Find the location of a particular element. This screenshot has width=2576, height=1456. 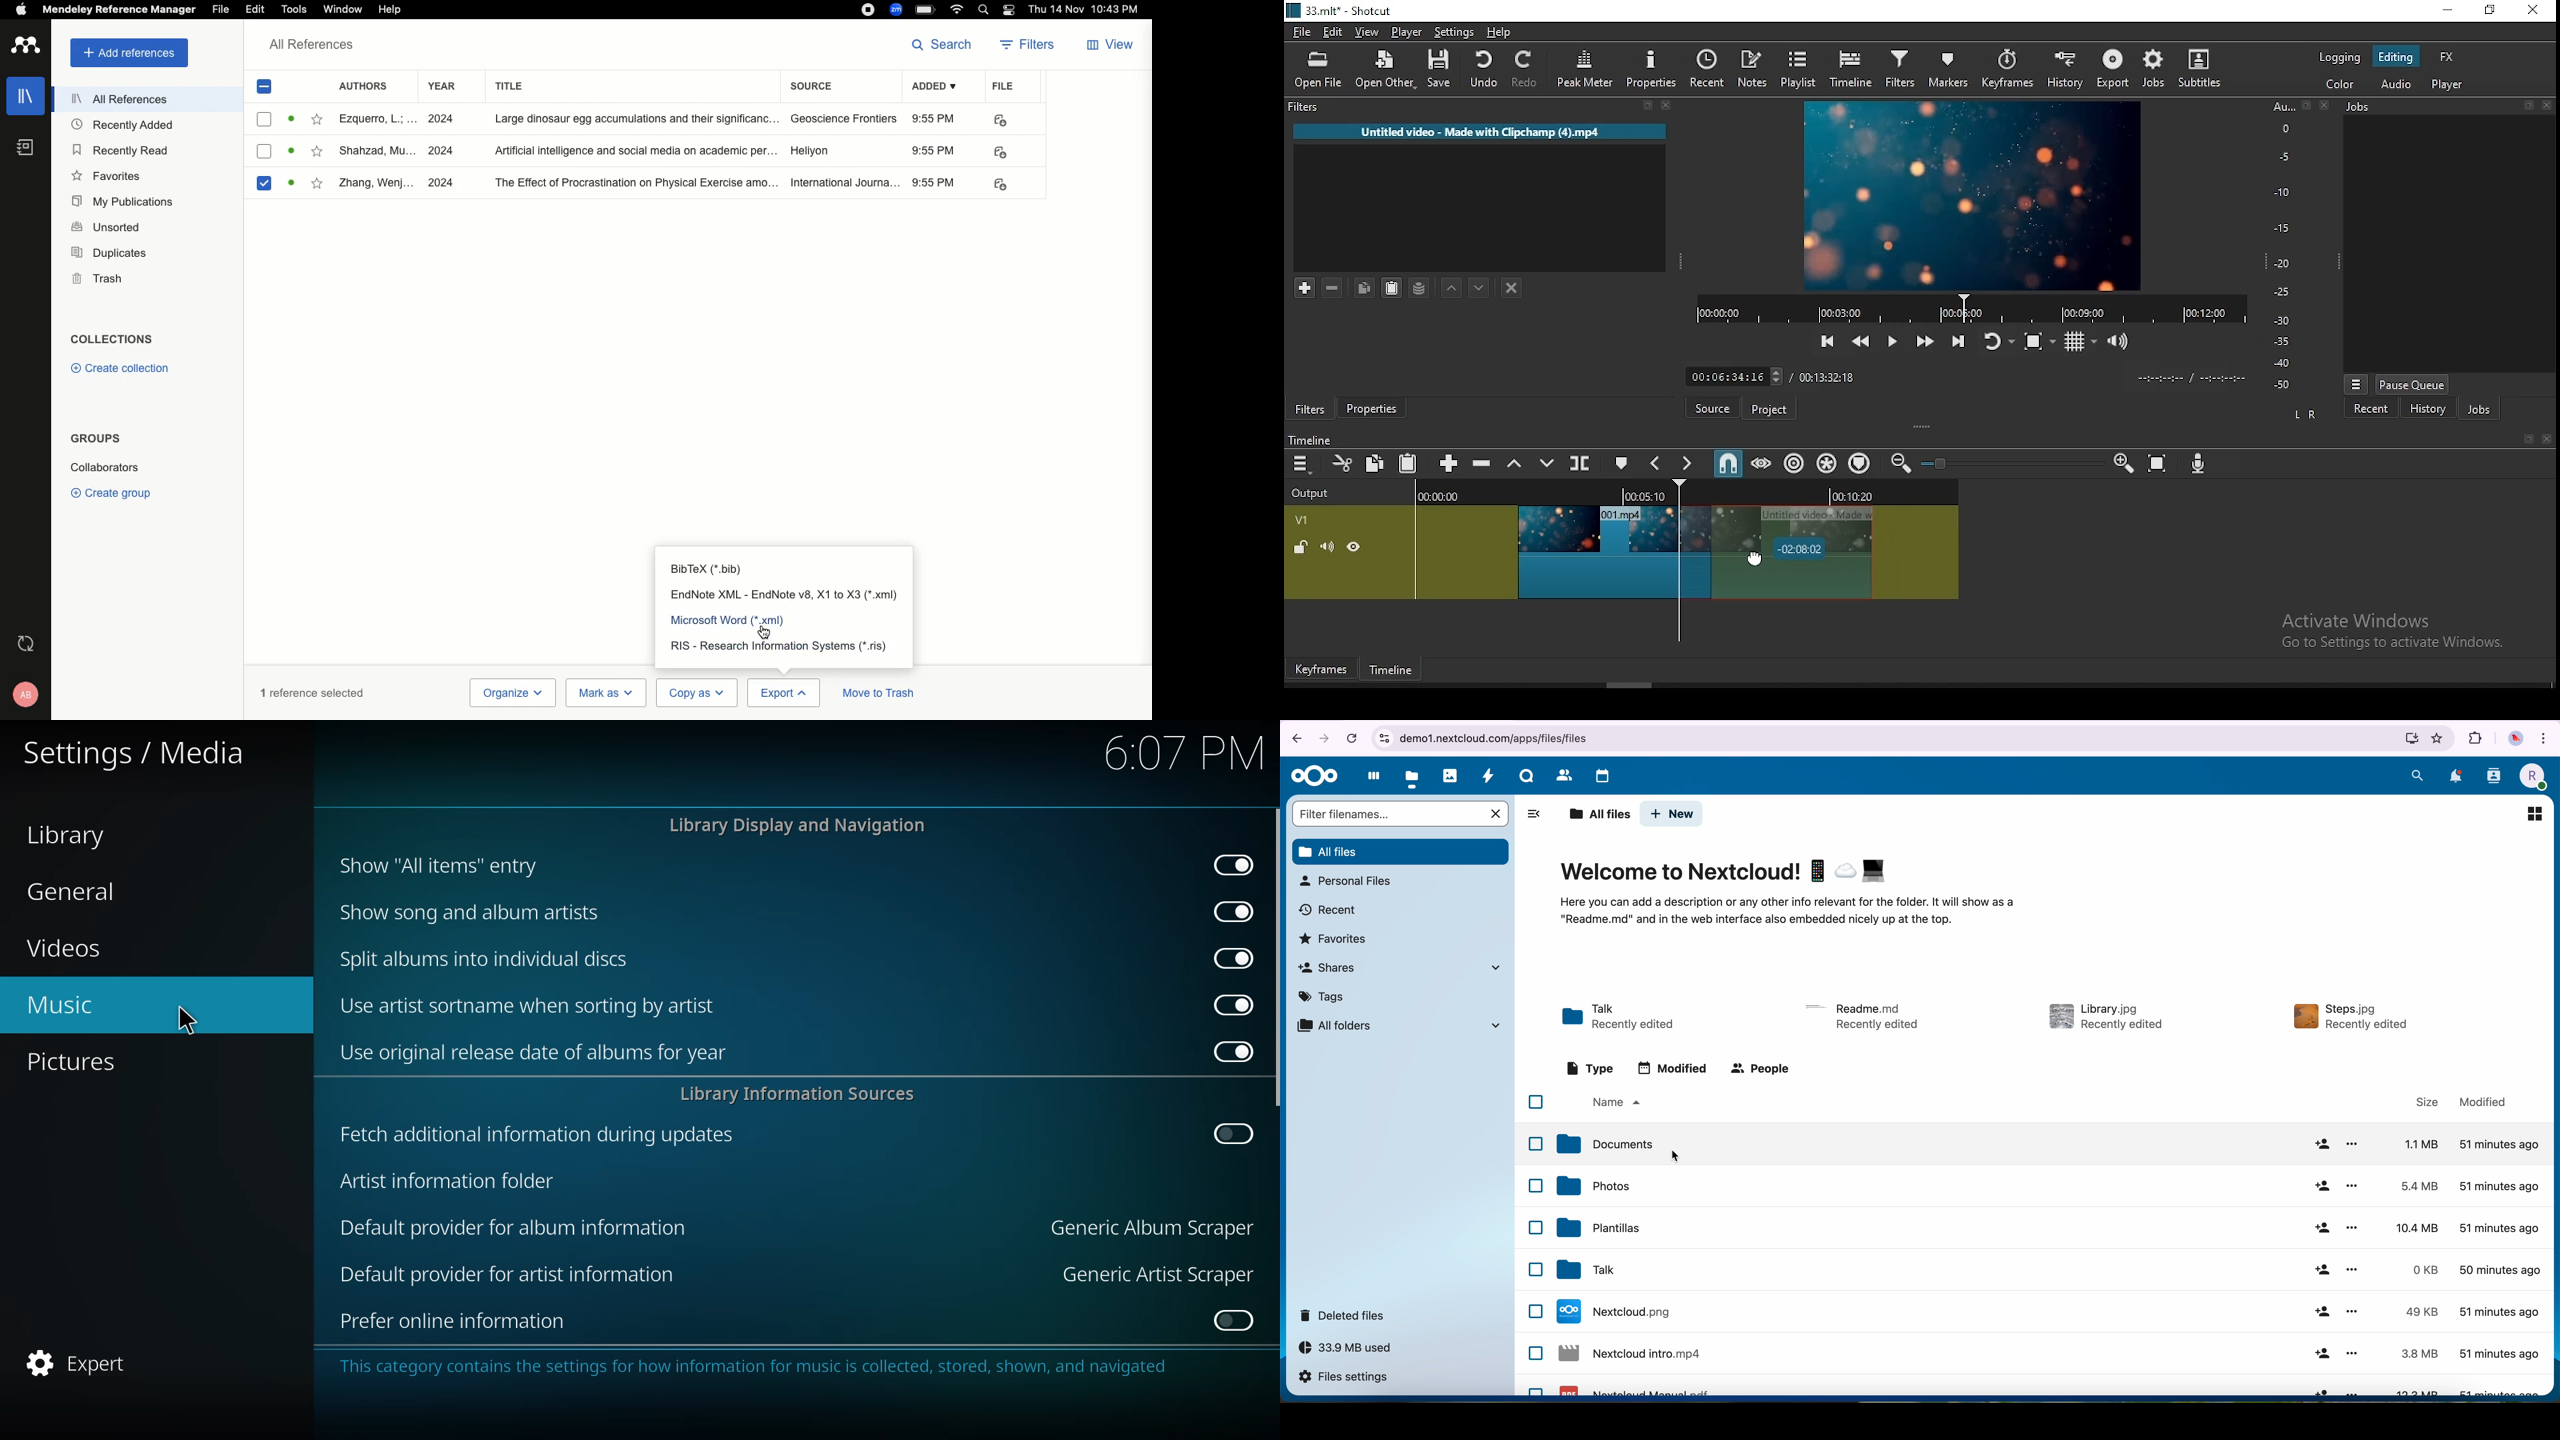

all files is located at coordinates (1597, 814).